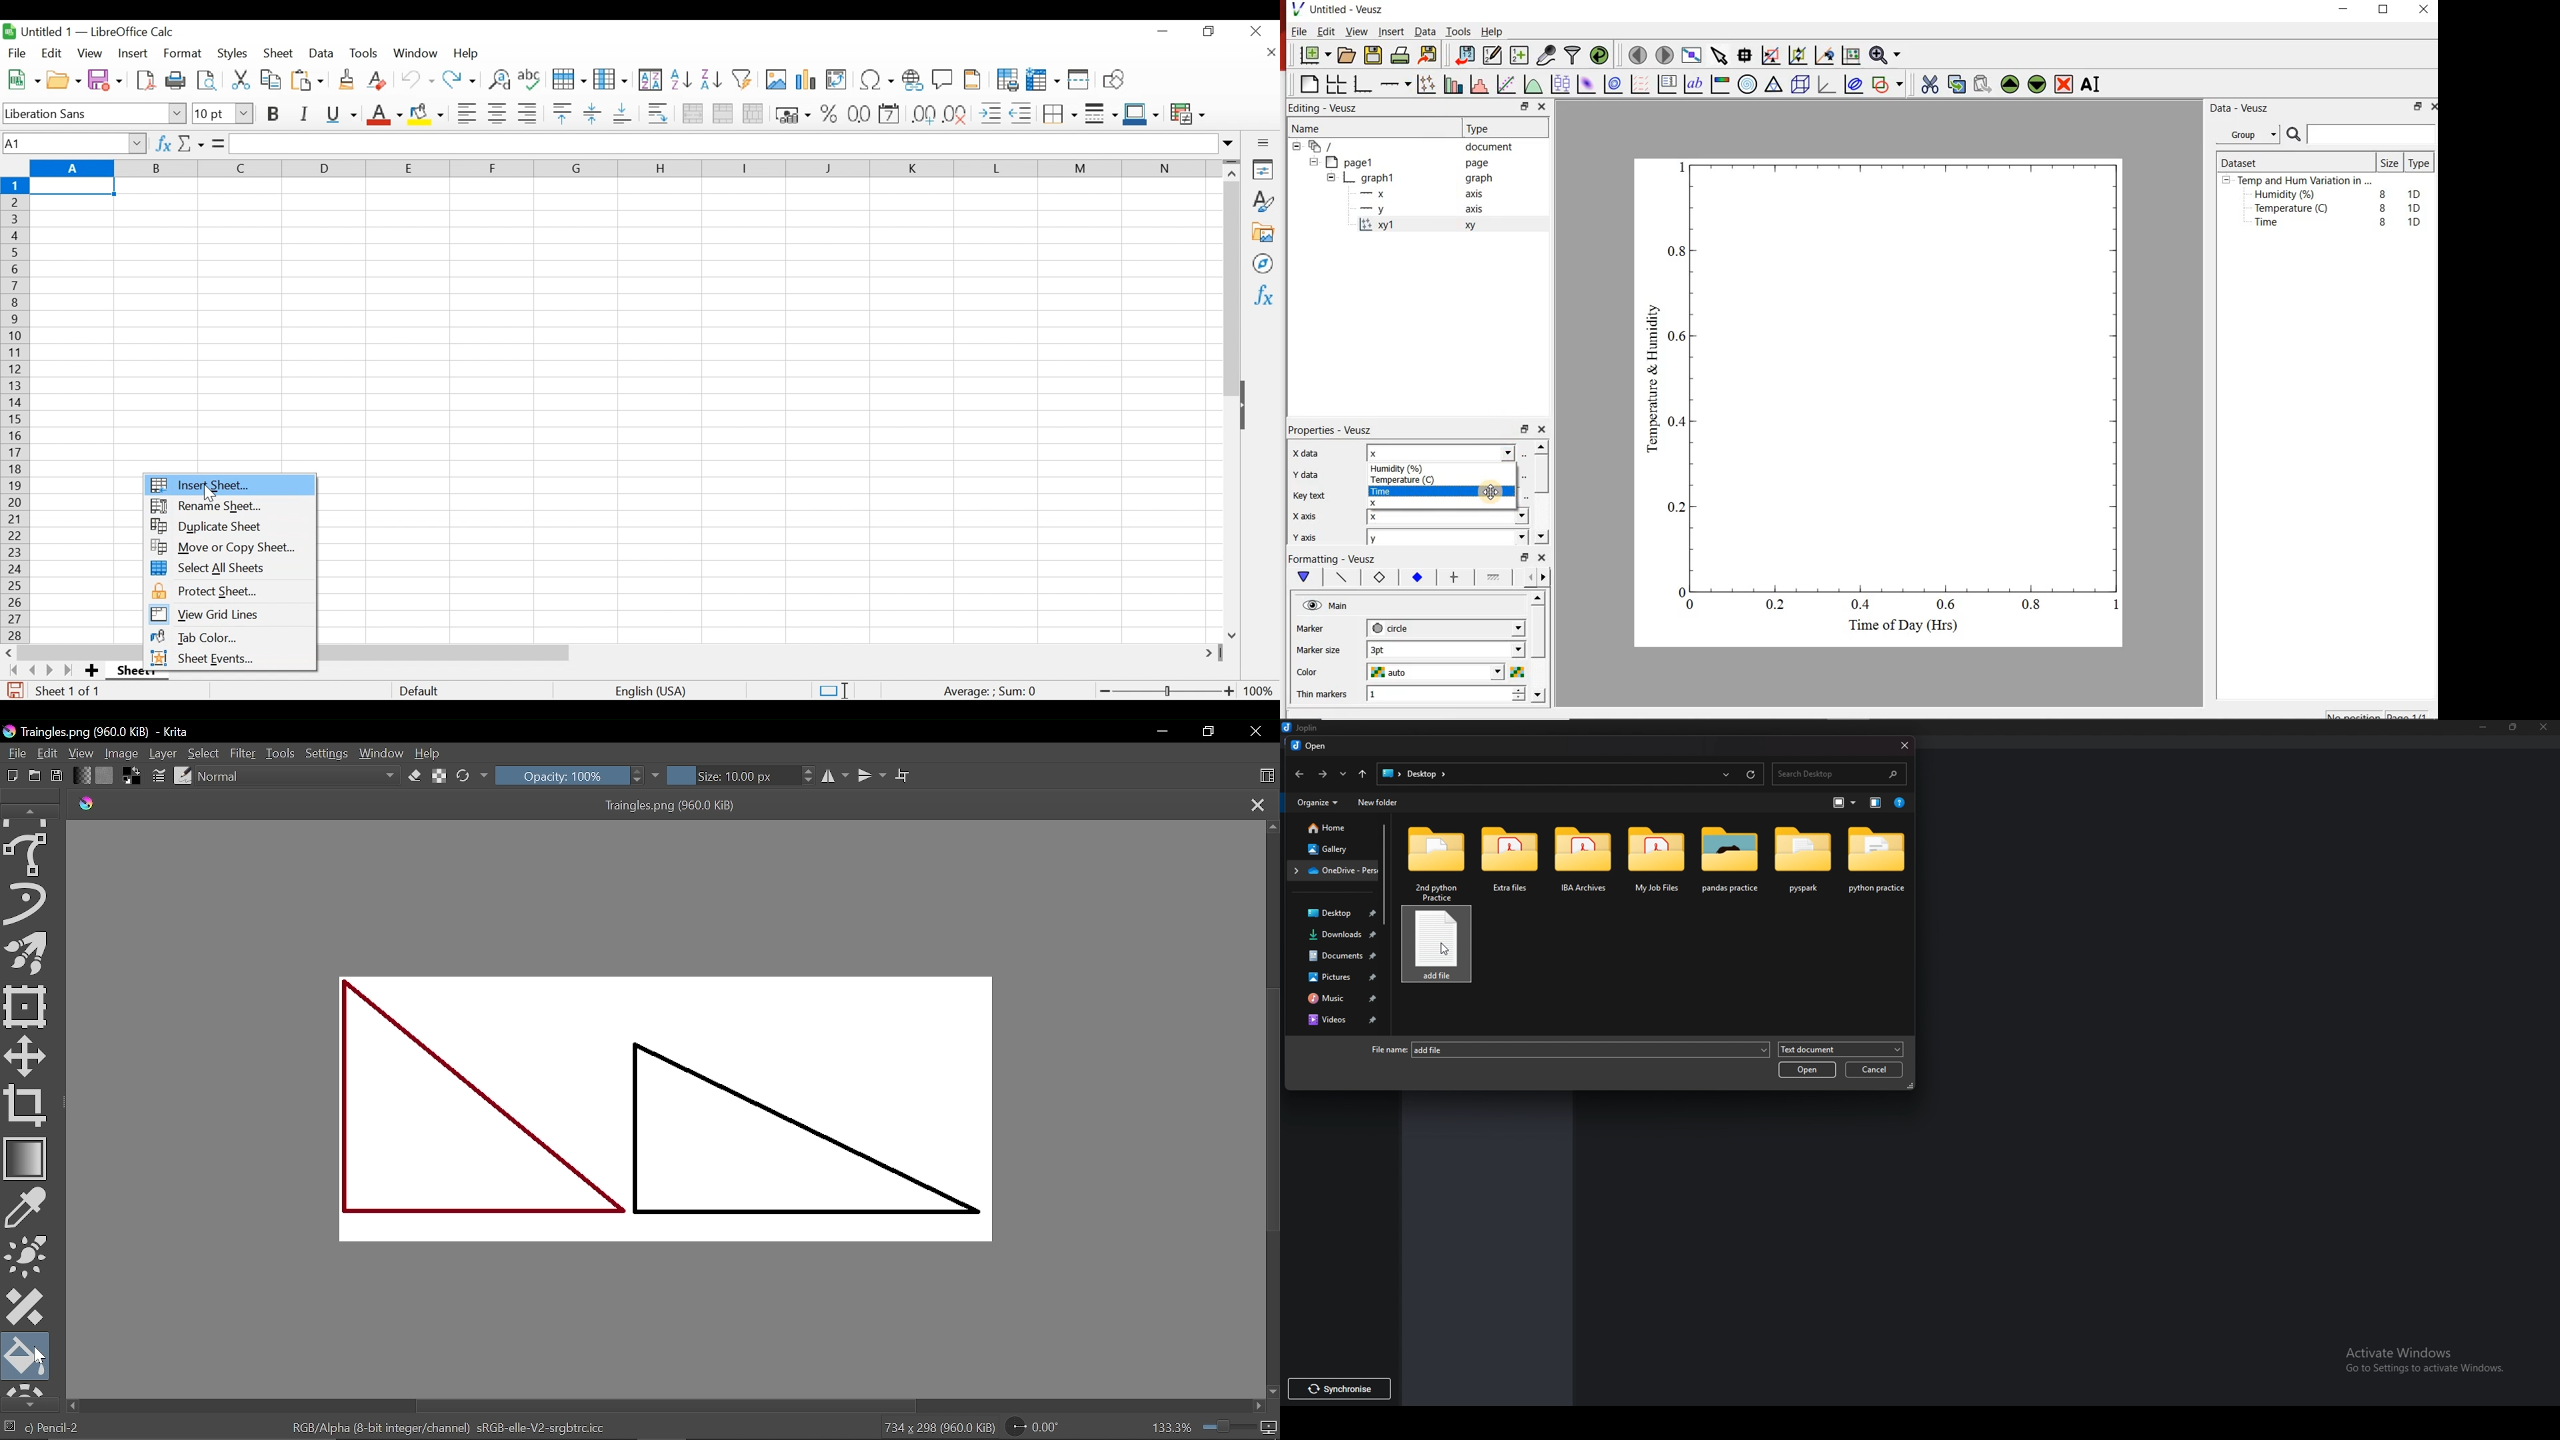 The width and height of the screenshot is (2576, 1456). Describe the element at coordinates (65, 79) in the screenshot. I see `Open` at that location.